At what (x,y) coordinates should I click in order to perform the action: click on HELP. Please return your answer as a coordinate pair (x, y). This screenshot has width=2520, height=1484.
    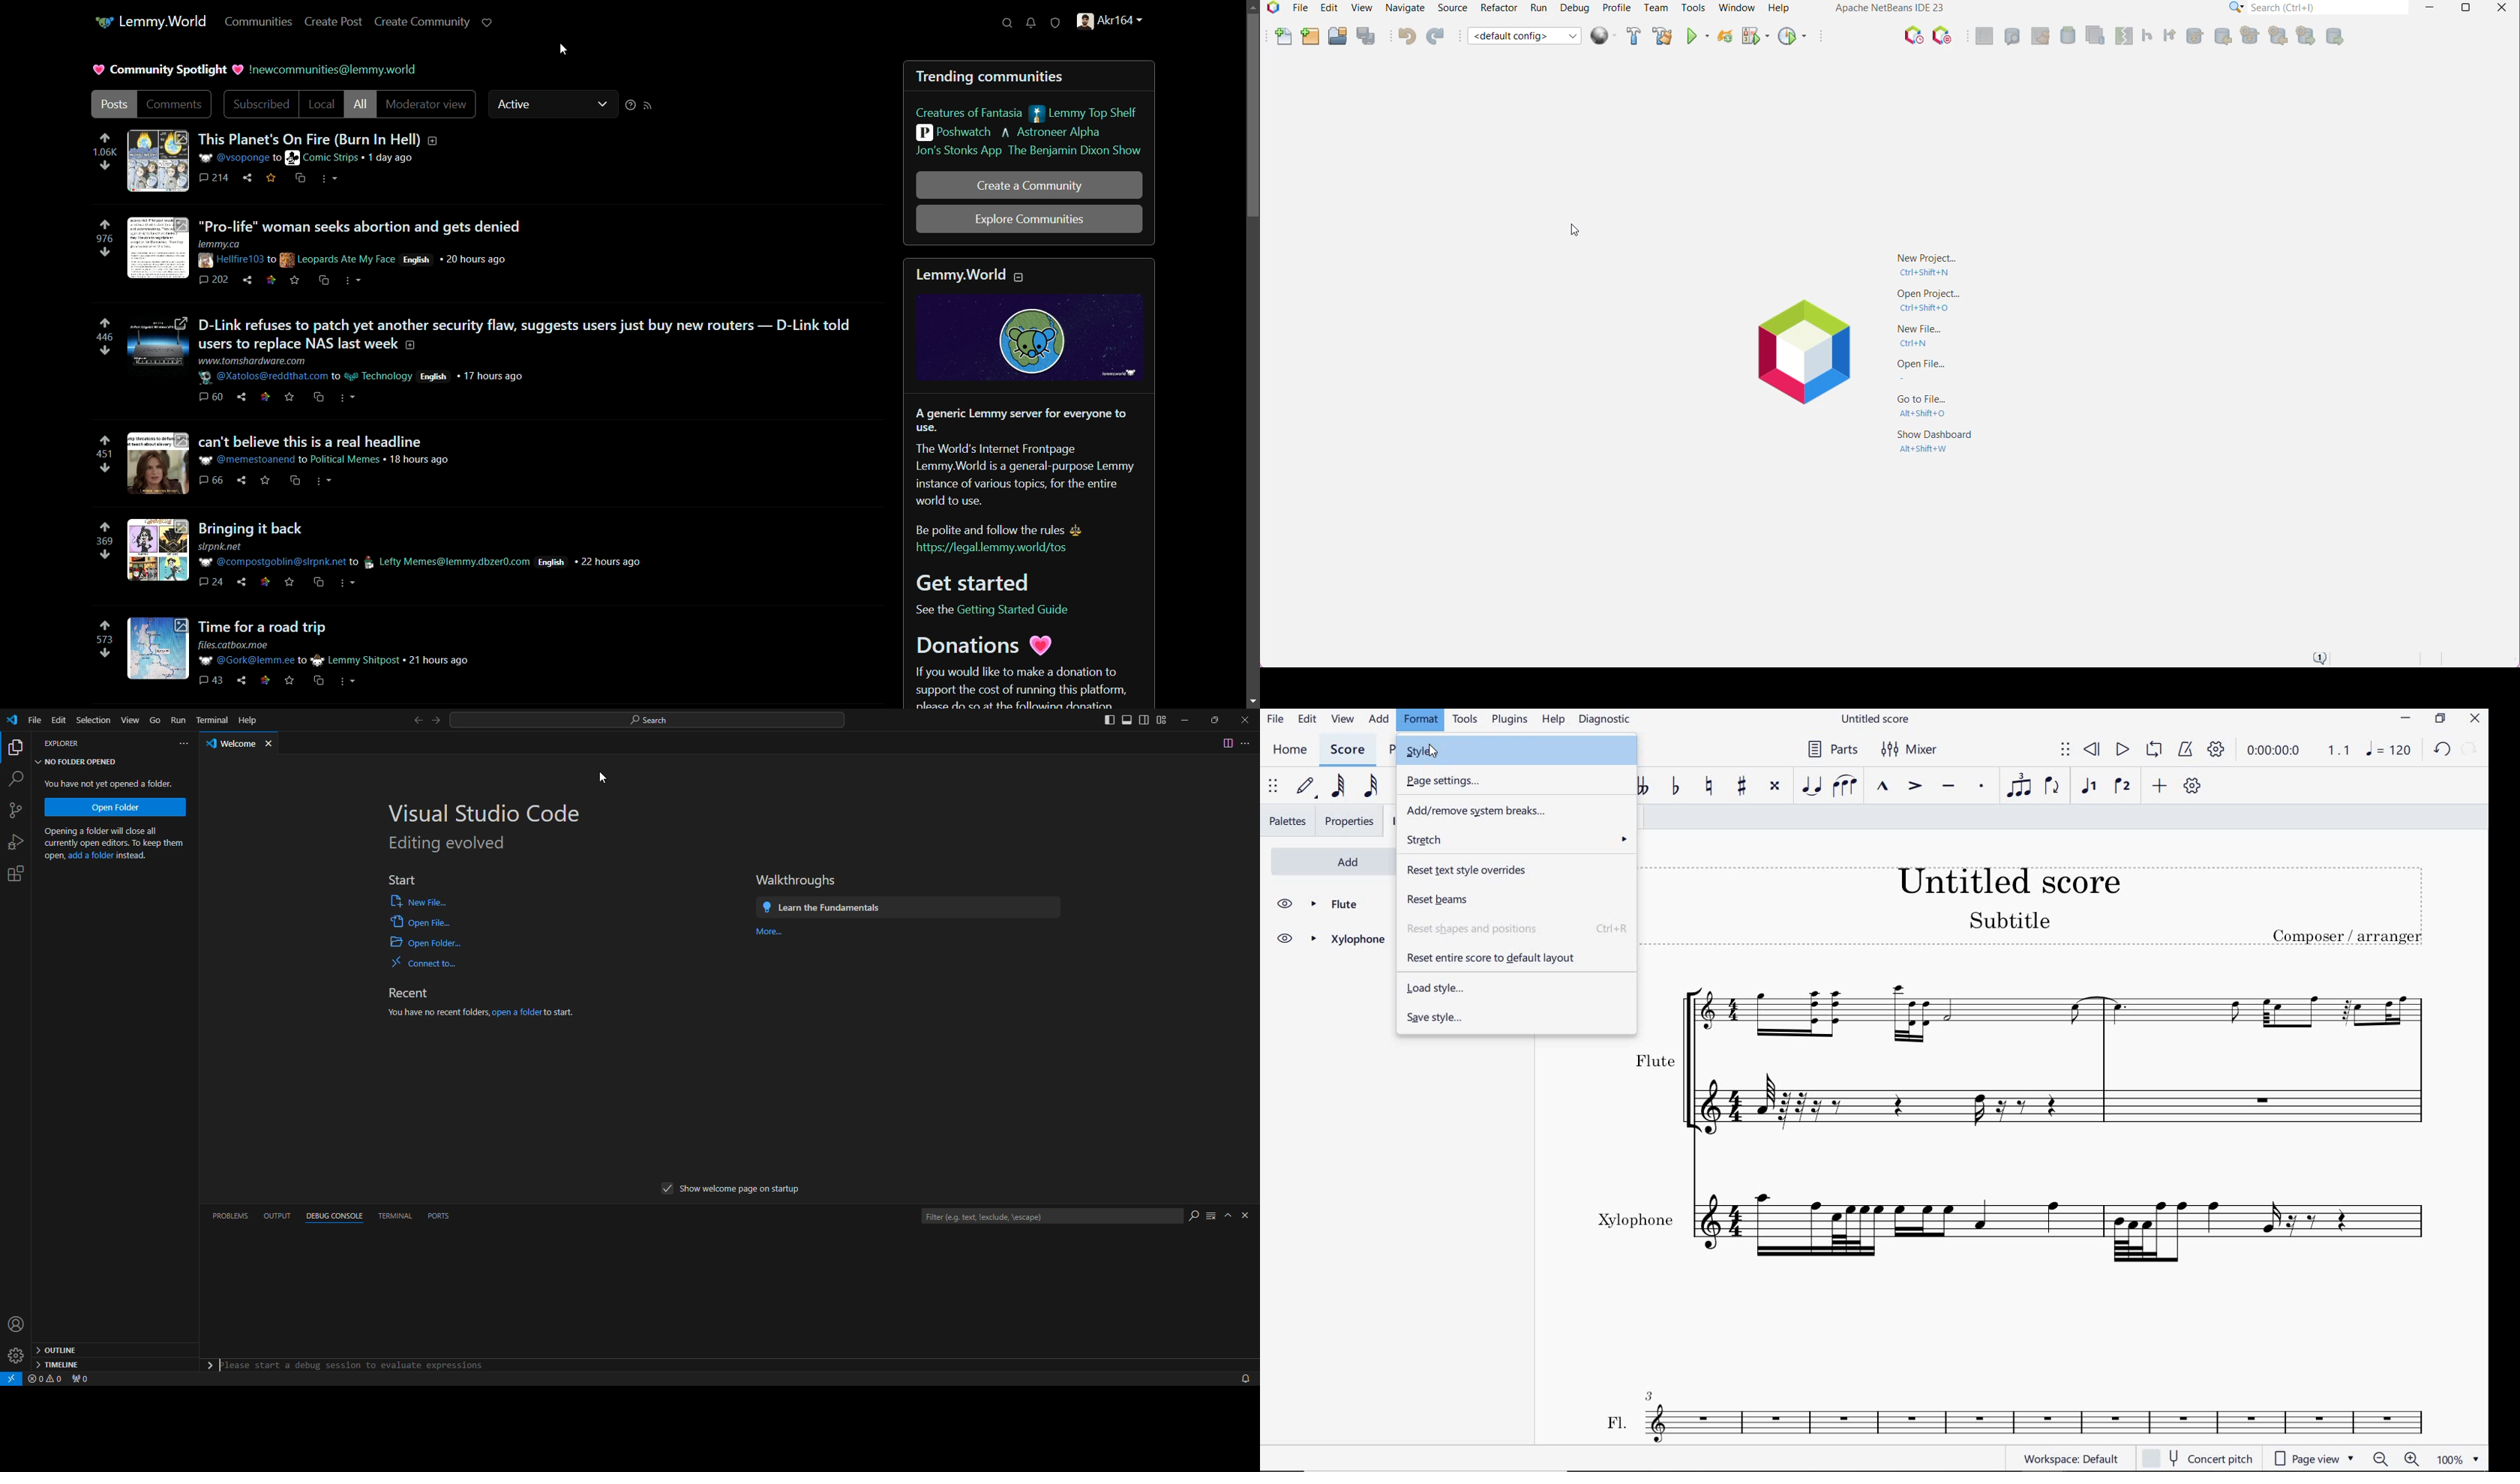
    Looking at the image, I should click on (1553, 720).